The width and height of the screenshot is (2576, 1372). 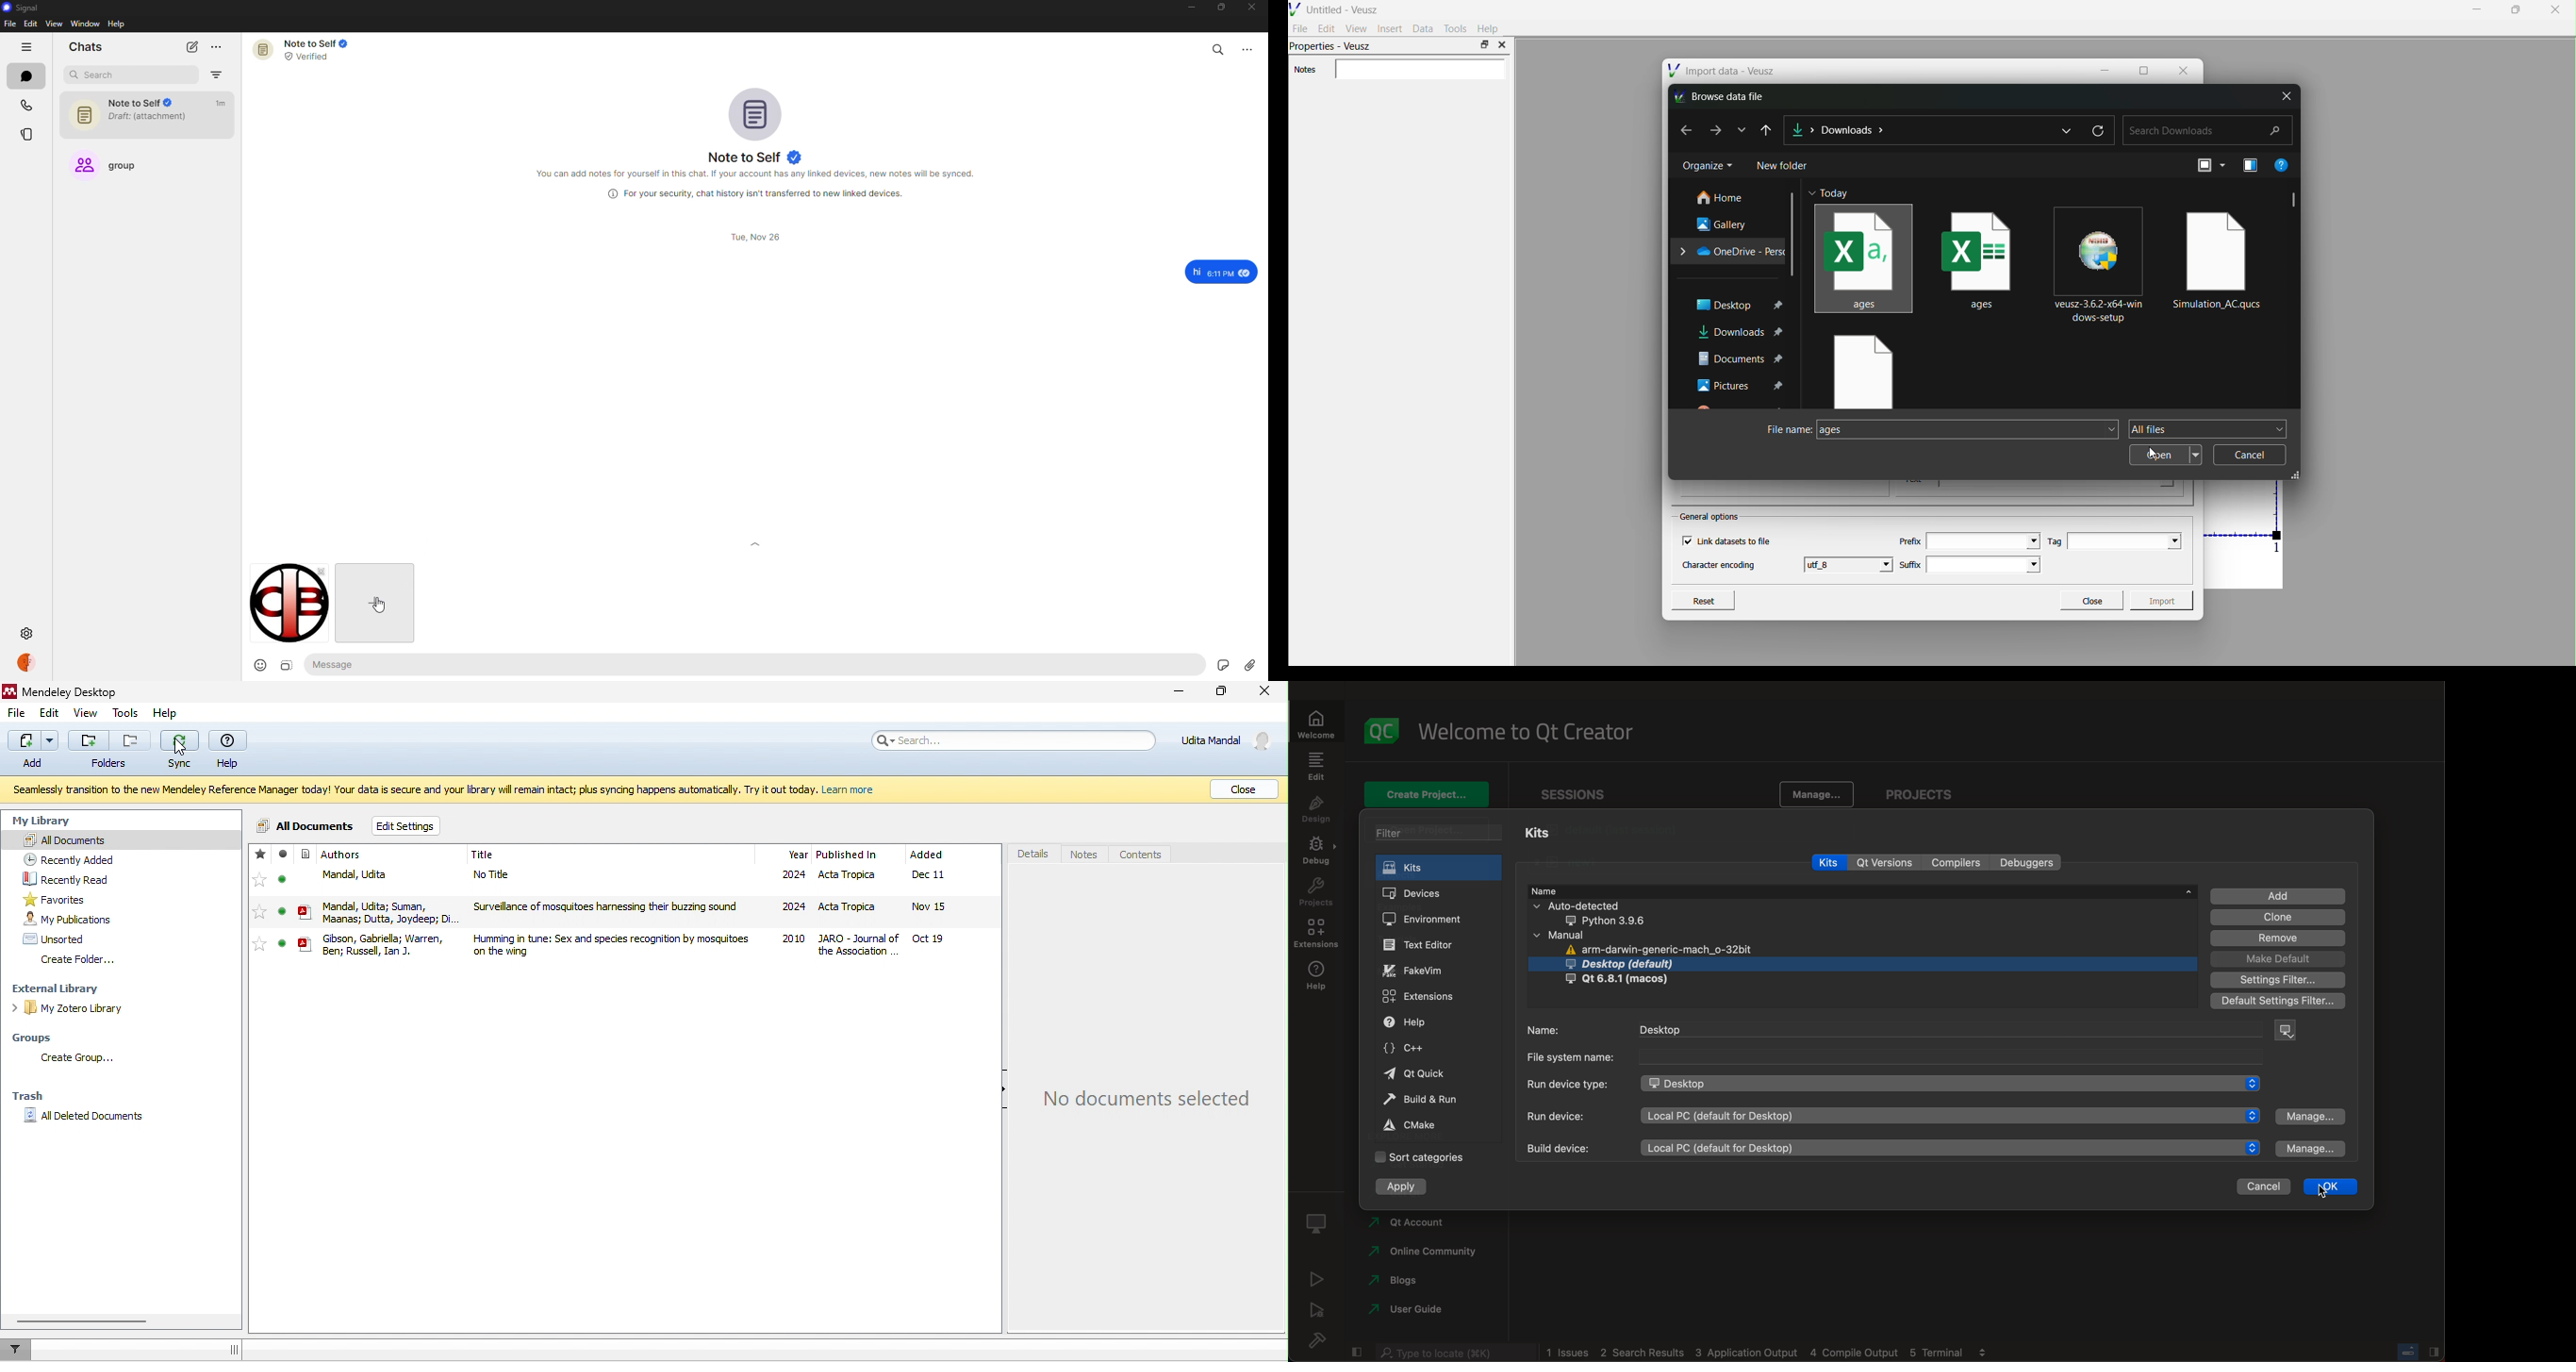 I want to click on sort categories, so click(x=1419, y=1157).